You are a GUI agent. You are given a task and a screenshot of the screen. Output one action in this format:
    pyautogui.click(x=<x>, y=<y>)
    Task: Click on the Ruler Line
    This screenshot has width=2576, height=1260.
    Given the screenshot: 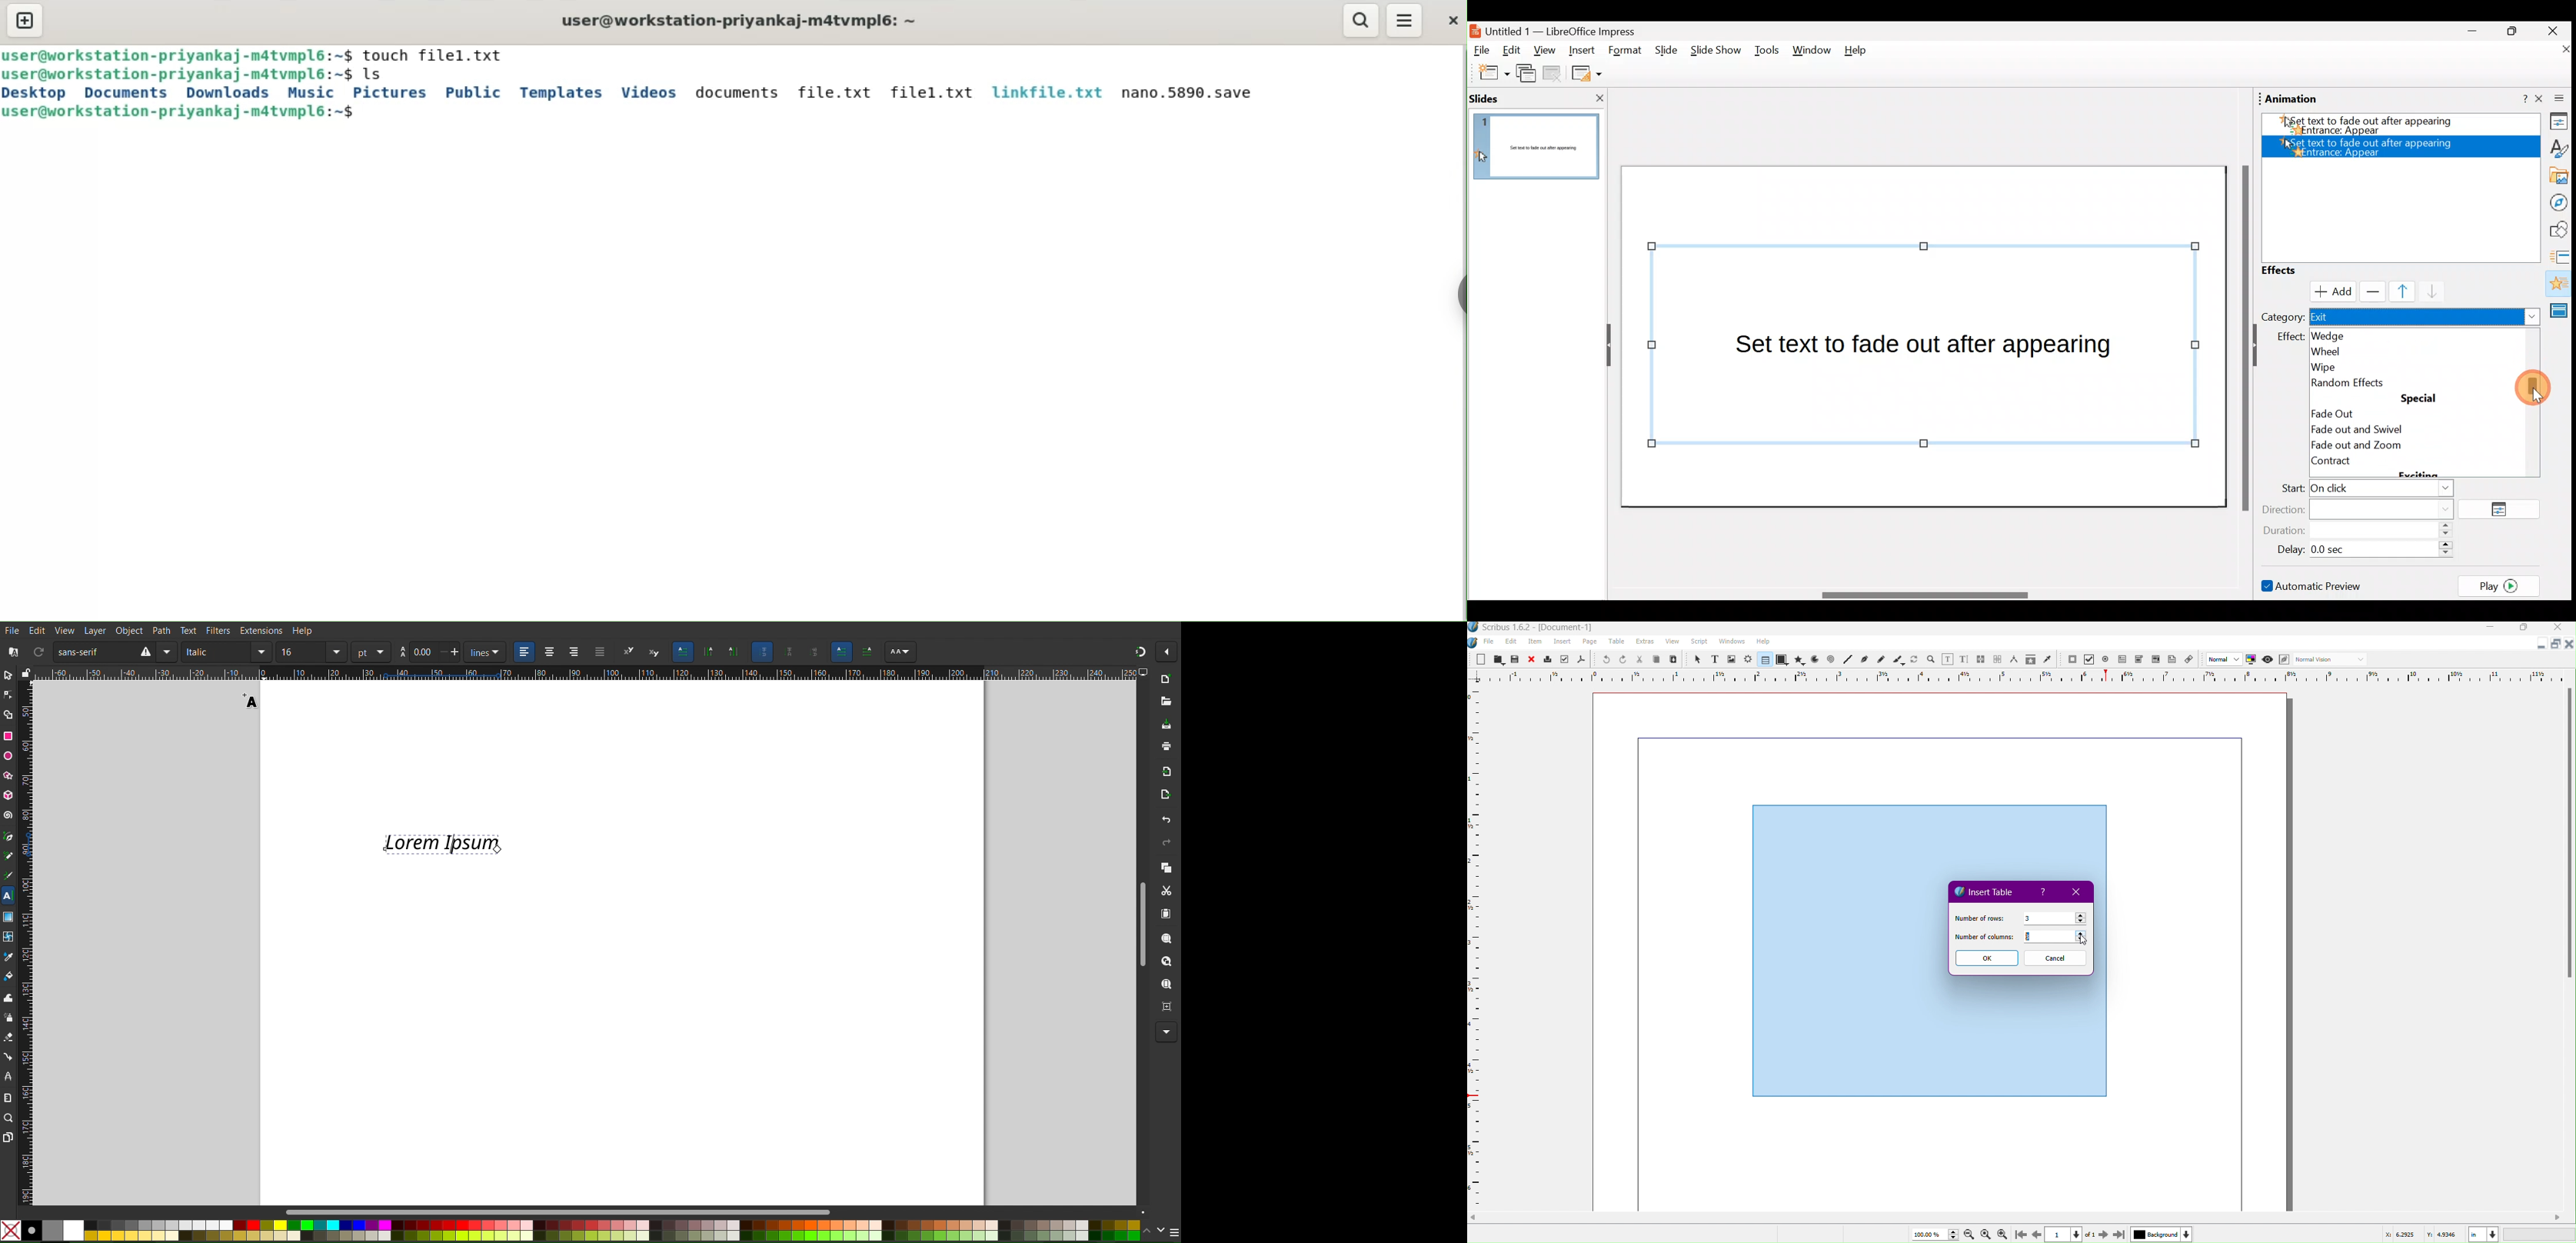 What is the action you would take?
    pyautogui.click(x=2022, y=676)
    